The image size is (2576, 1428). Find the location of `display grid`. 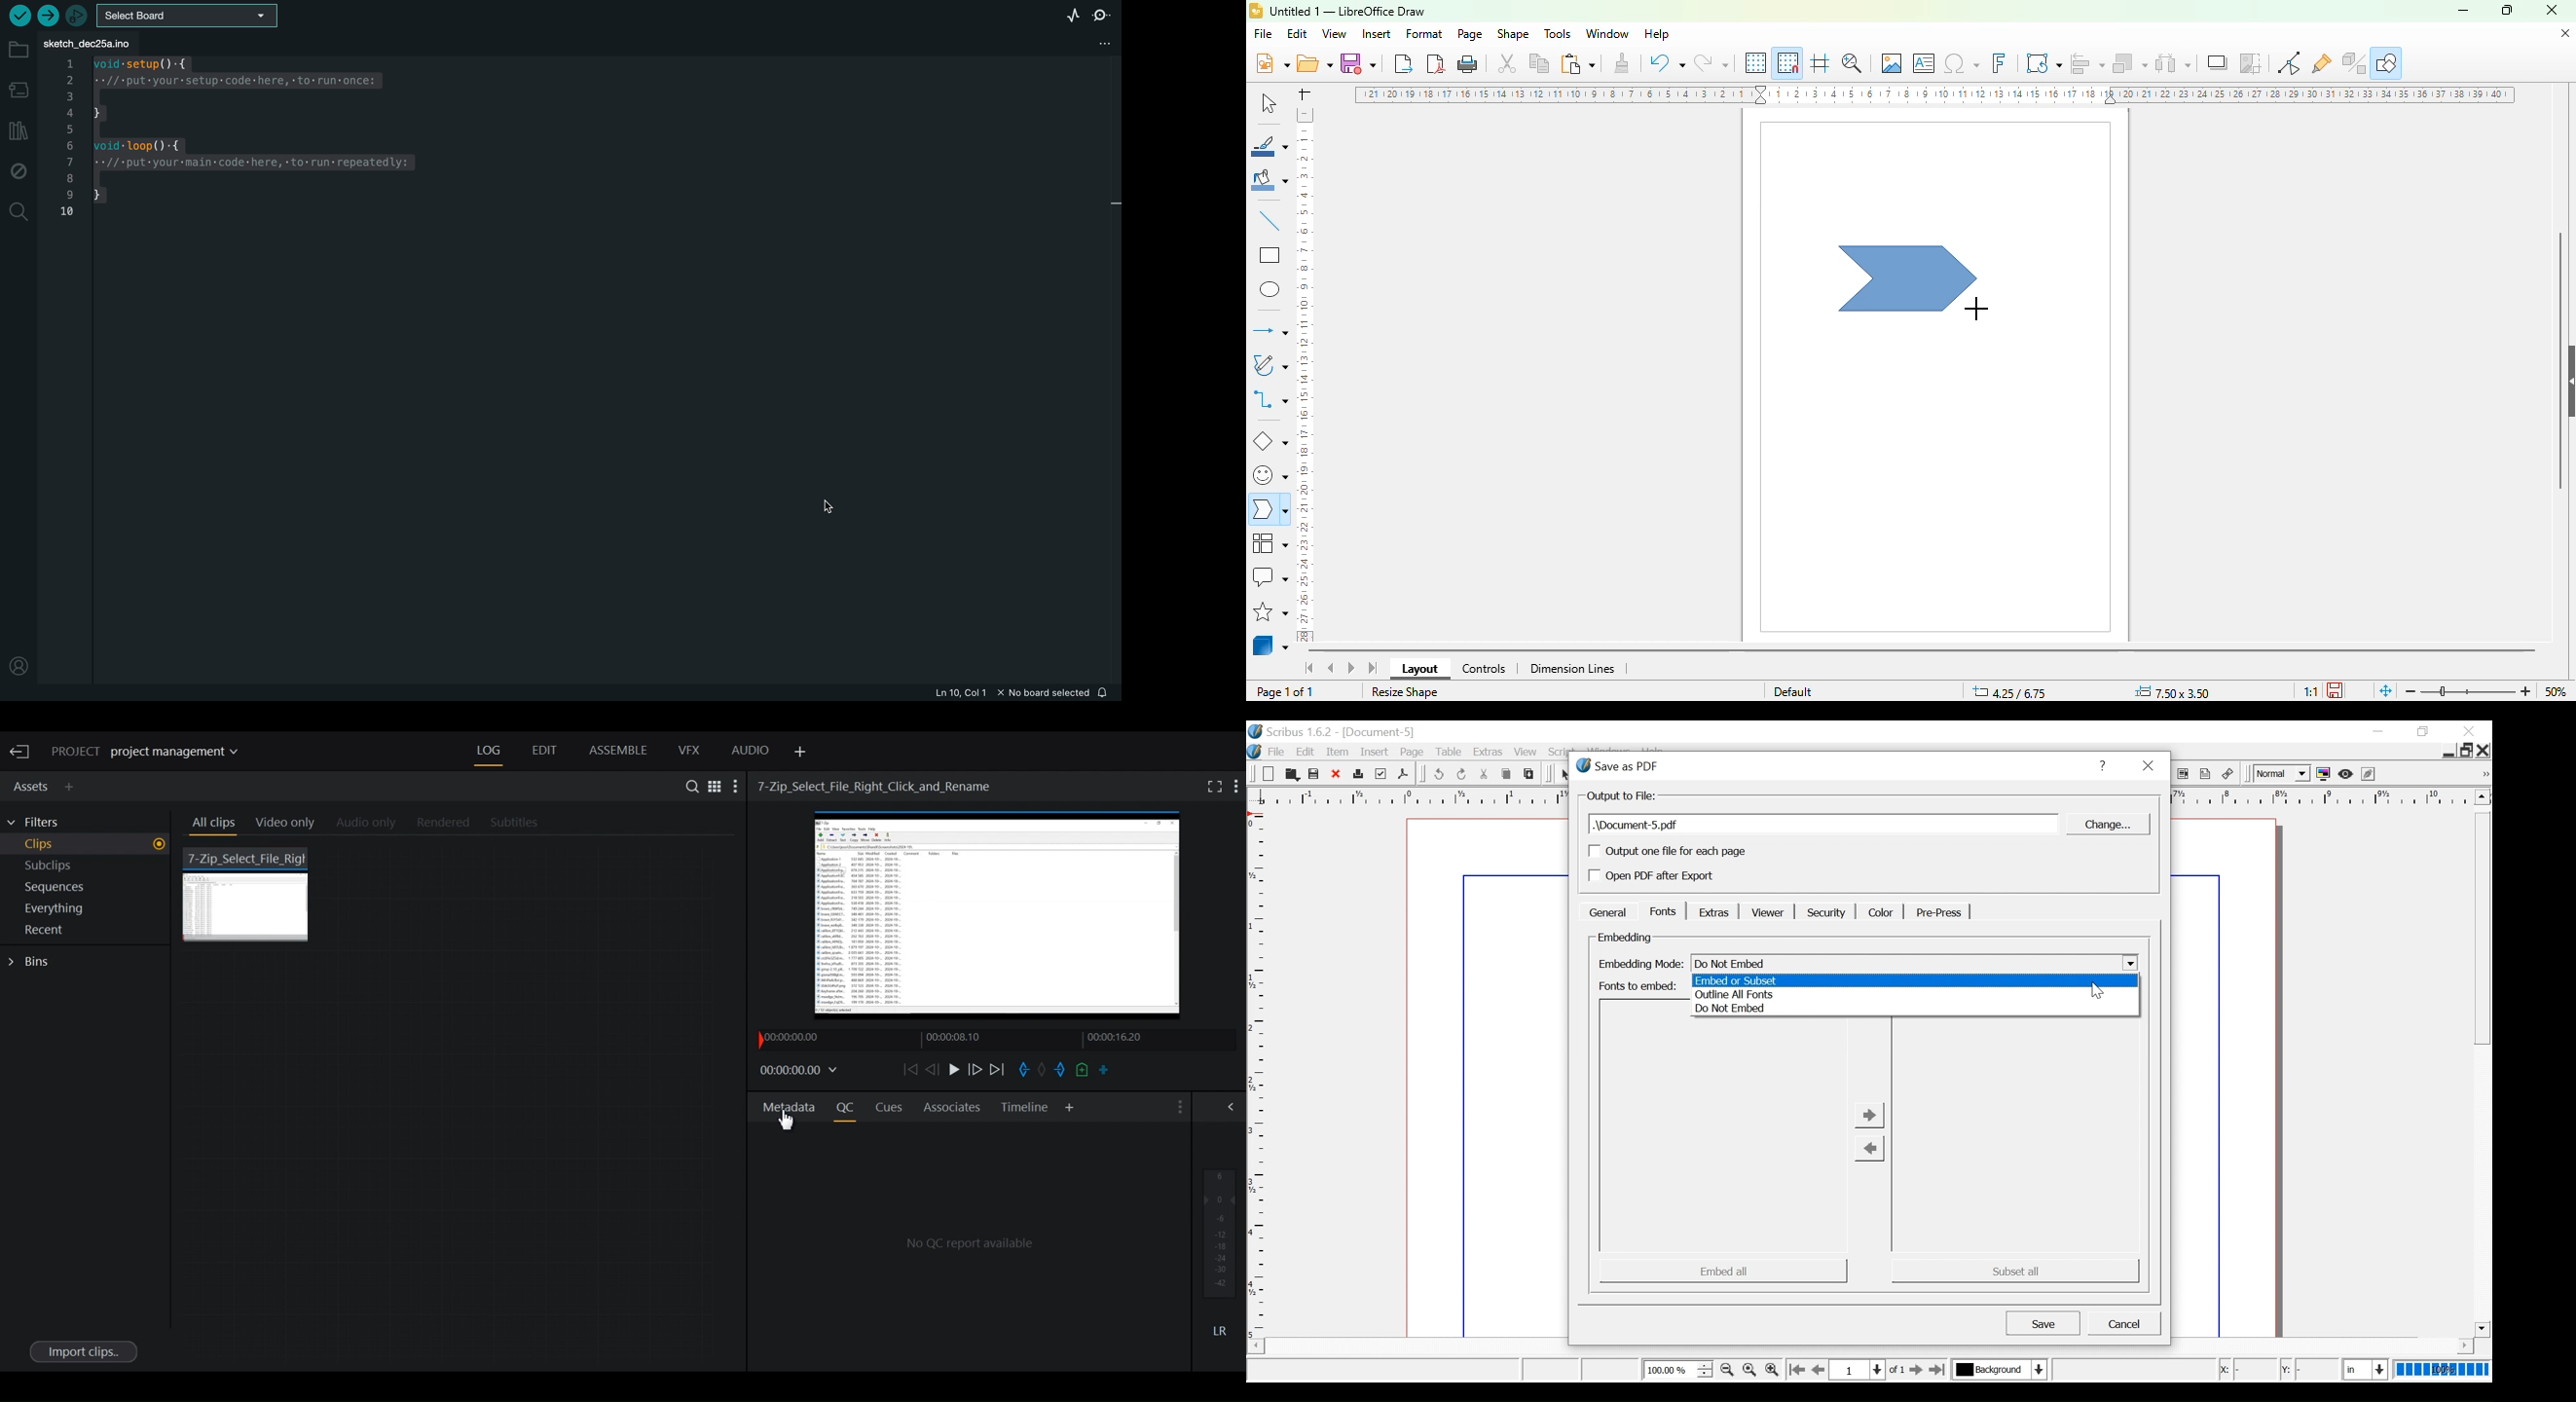

display grid is located at coordinates (1757, 63).